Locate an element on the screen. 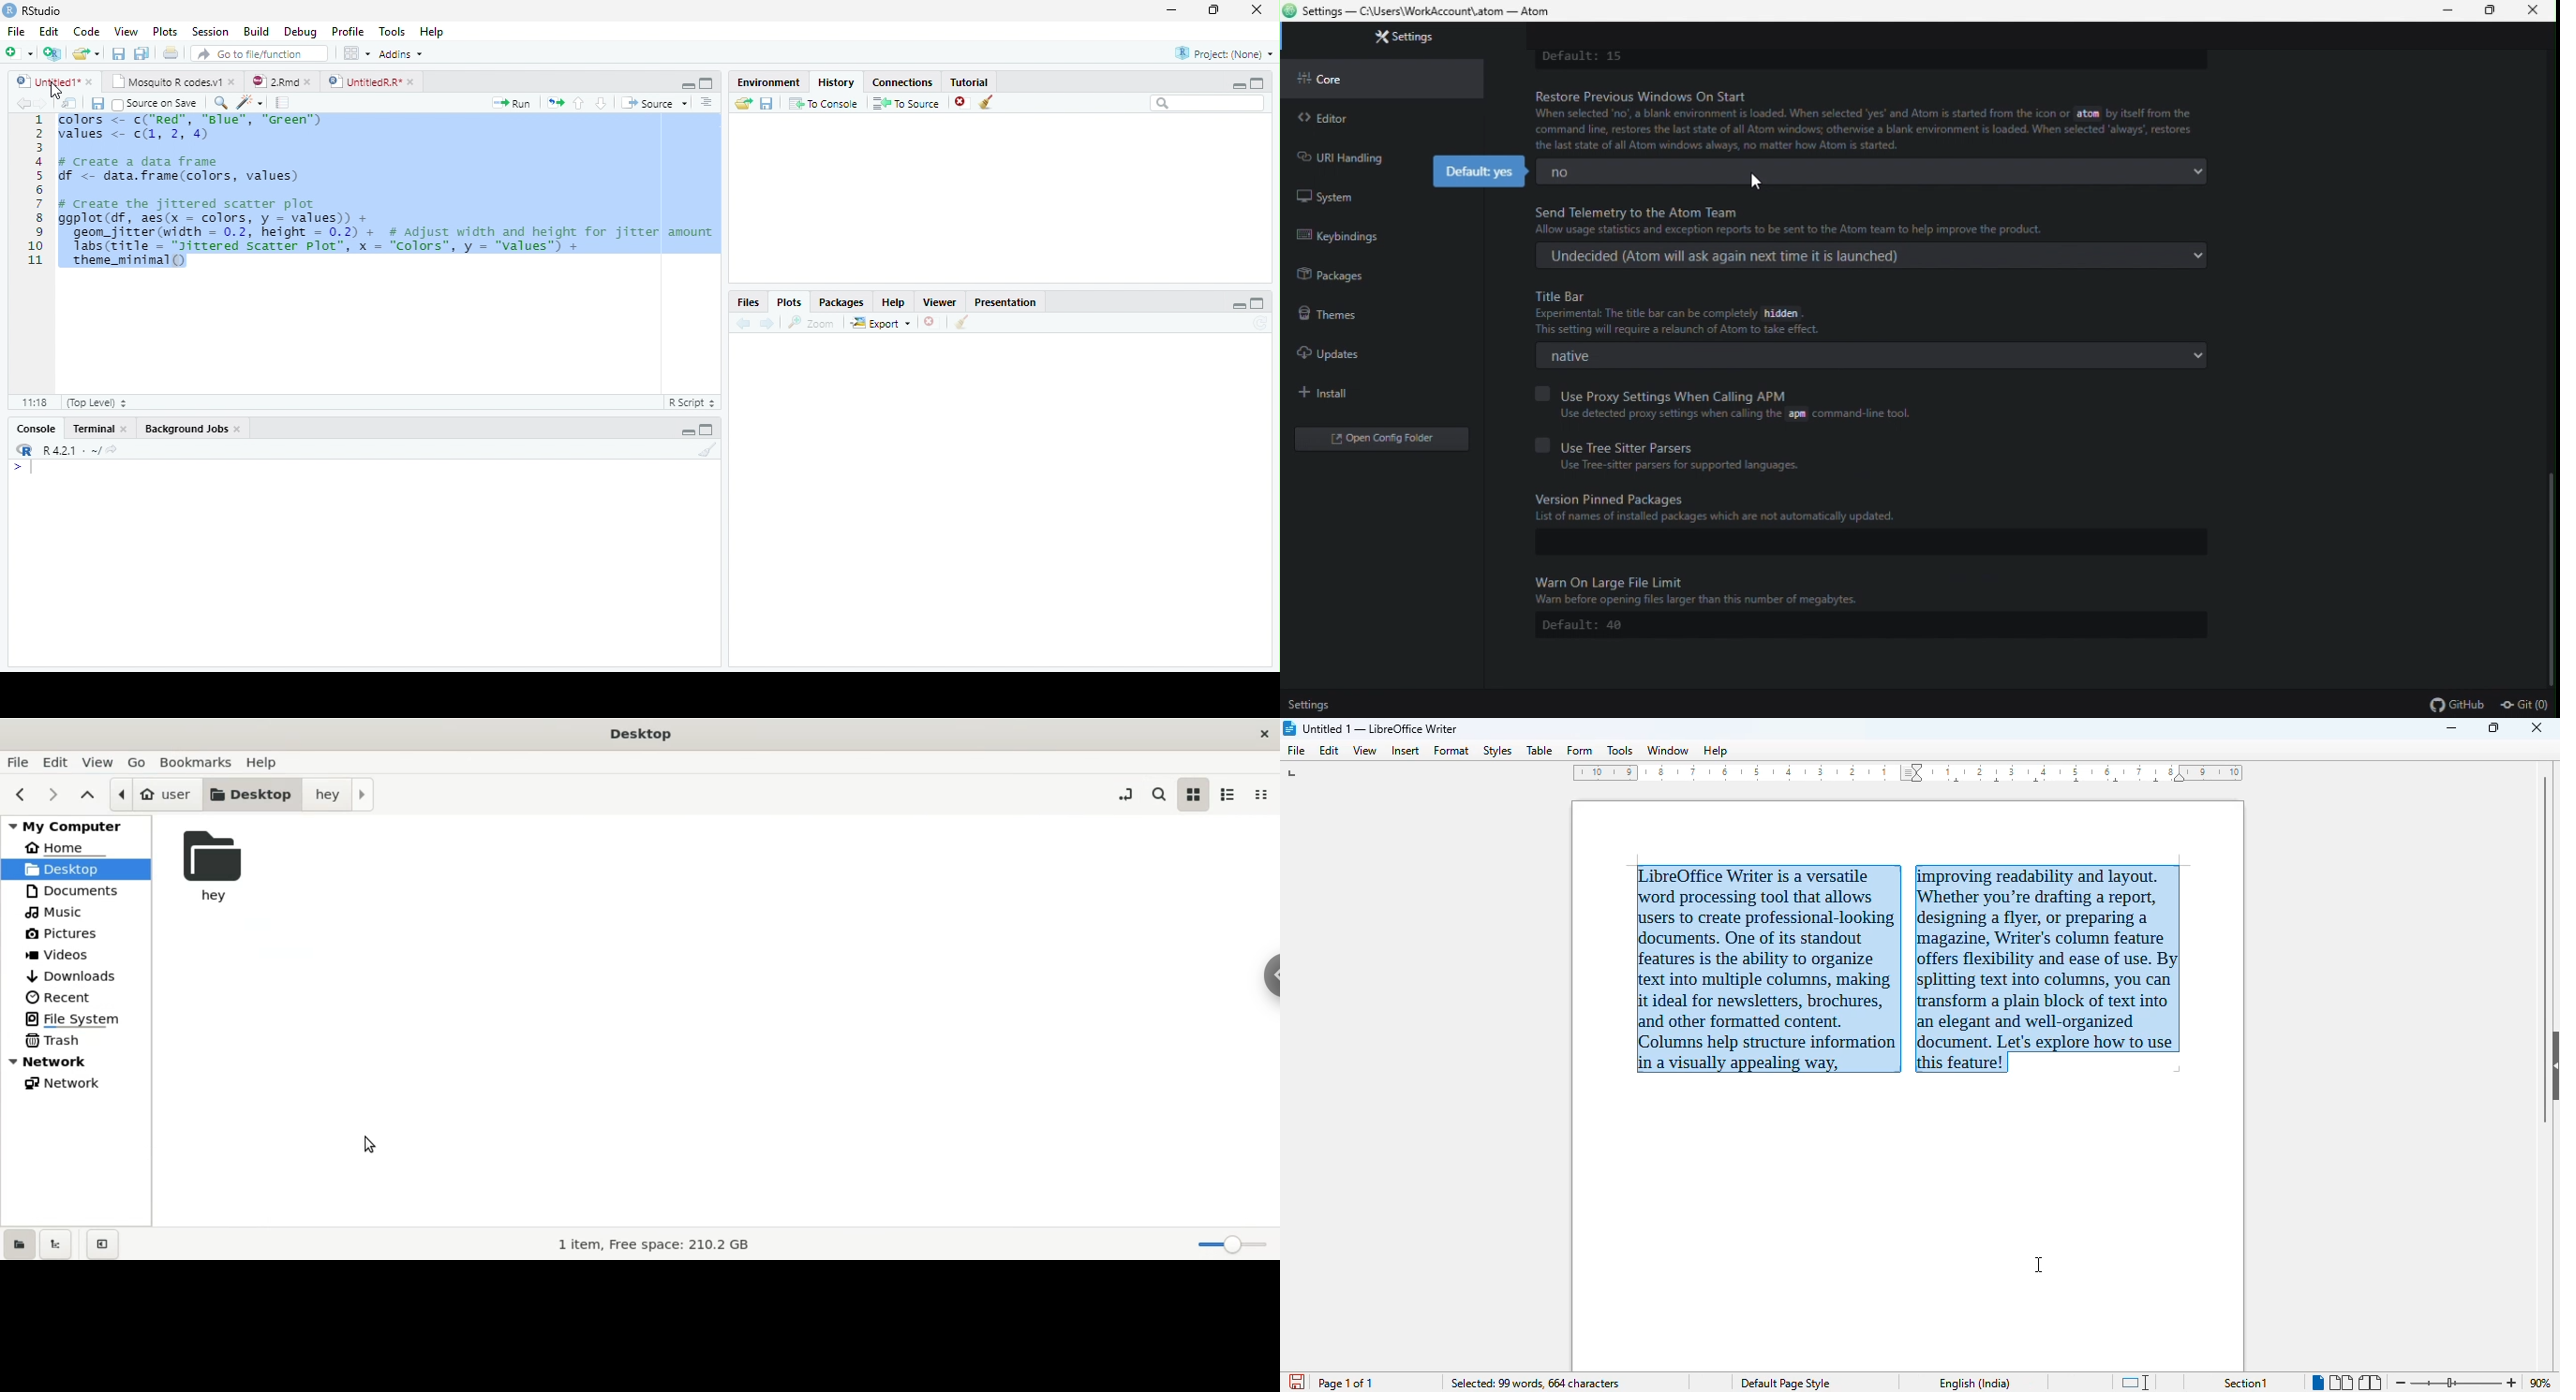  user is located at coordinates (159, 793).